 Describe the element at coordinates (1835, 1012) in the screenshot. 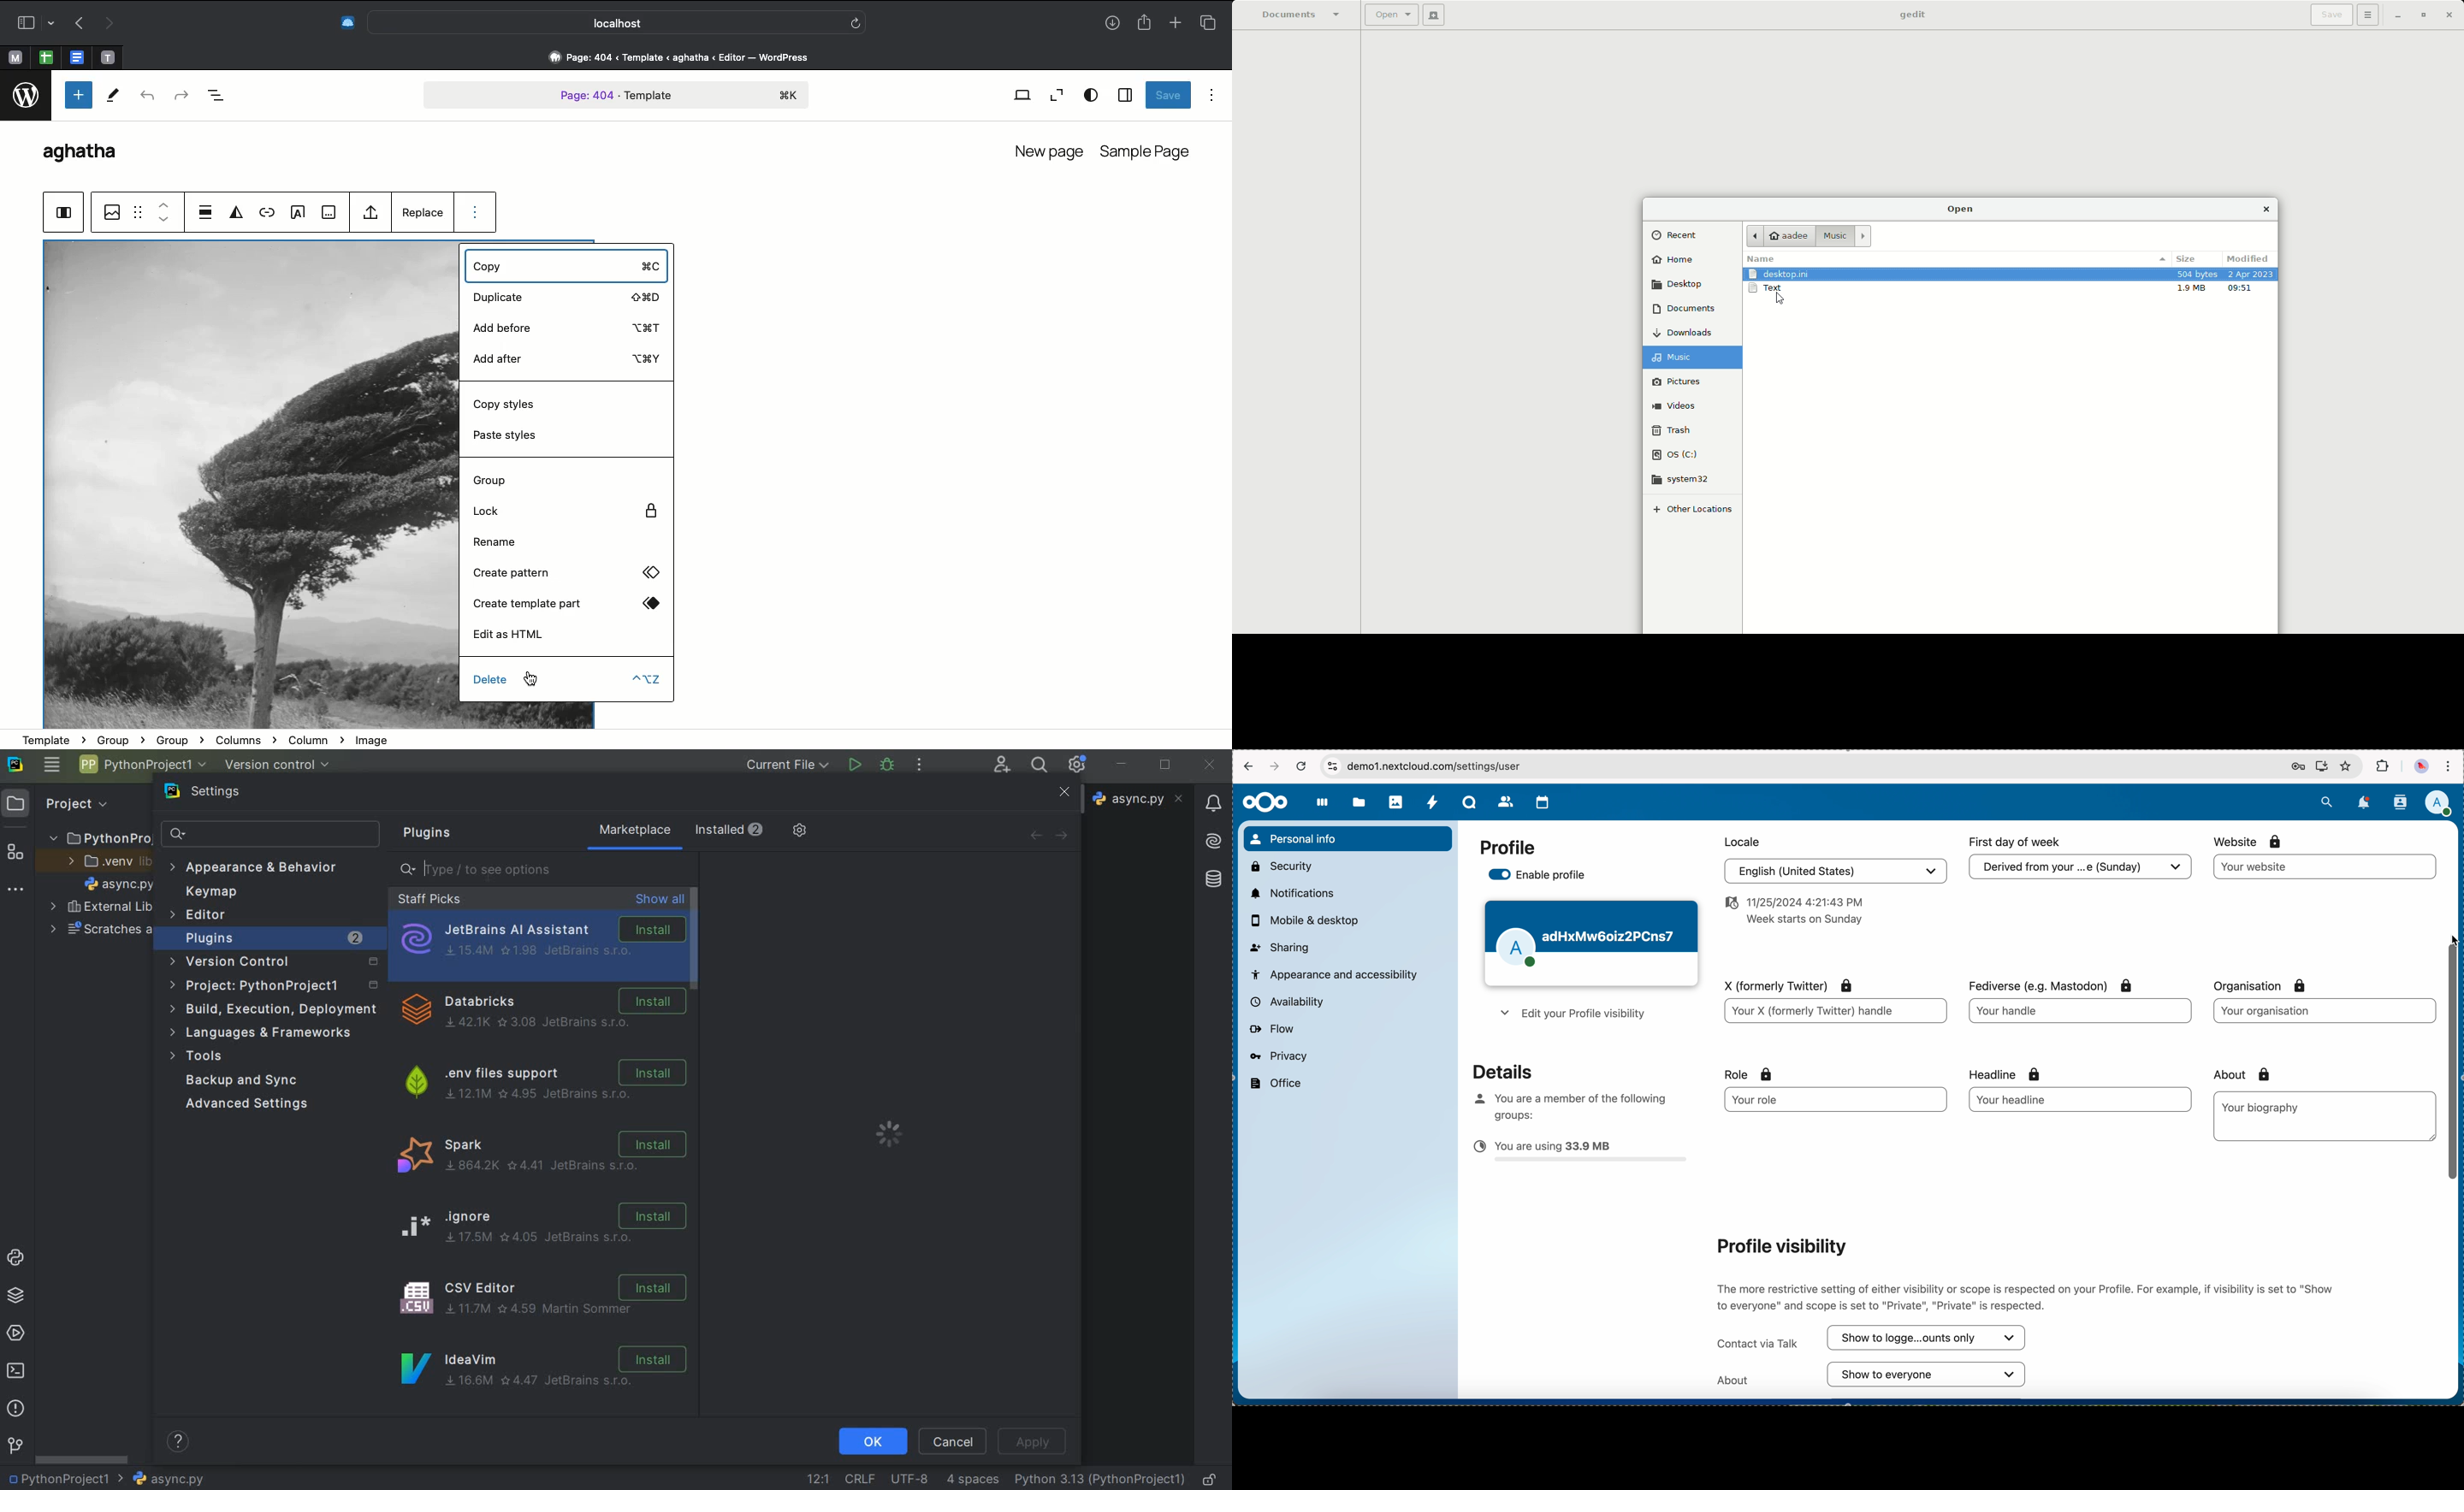

I see `your X` at that location.